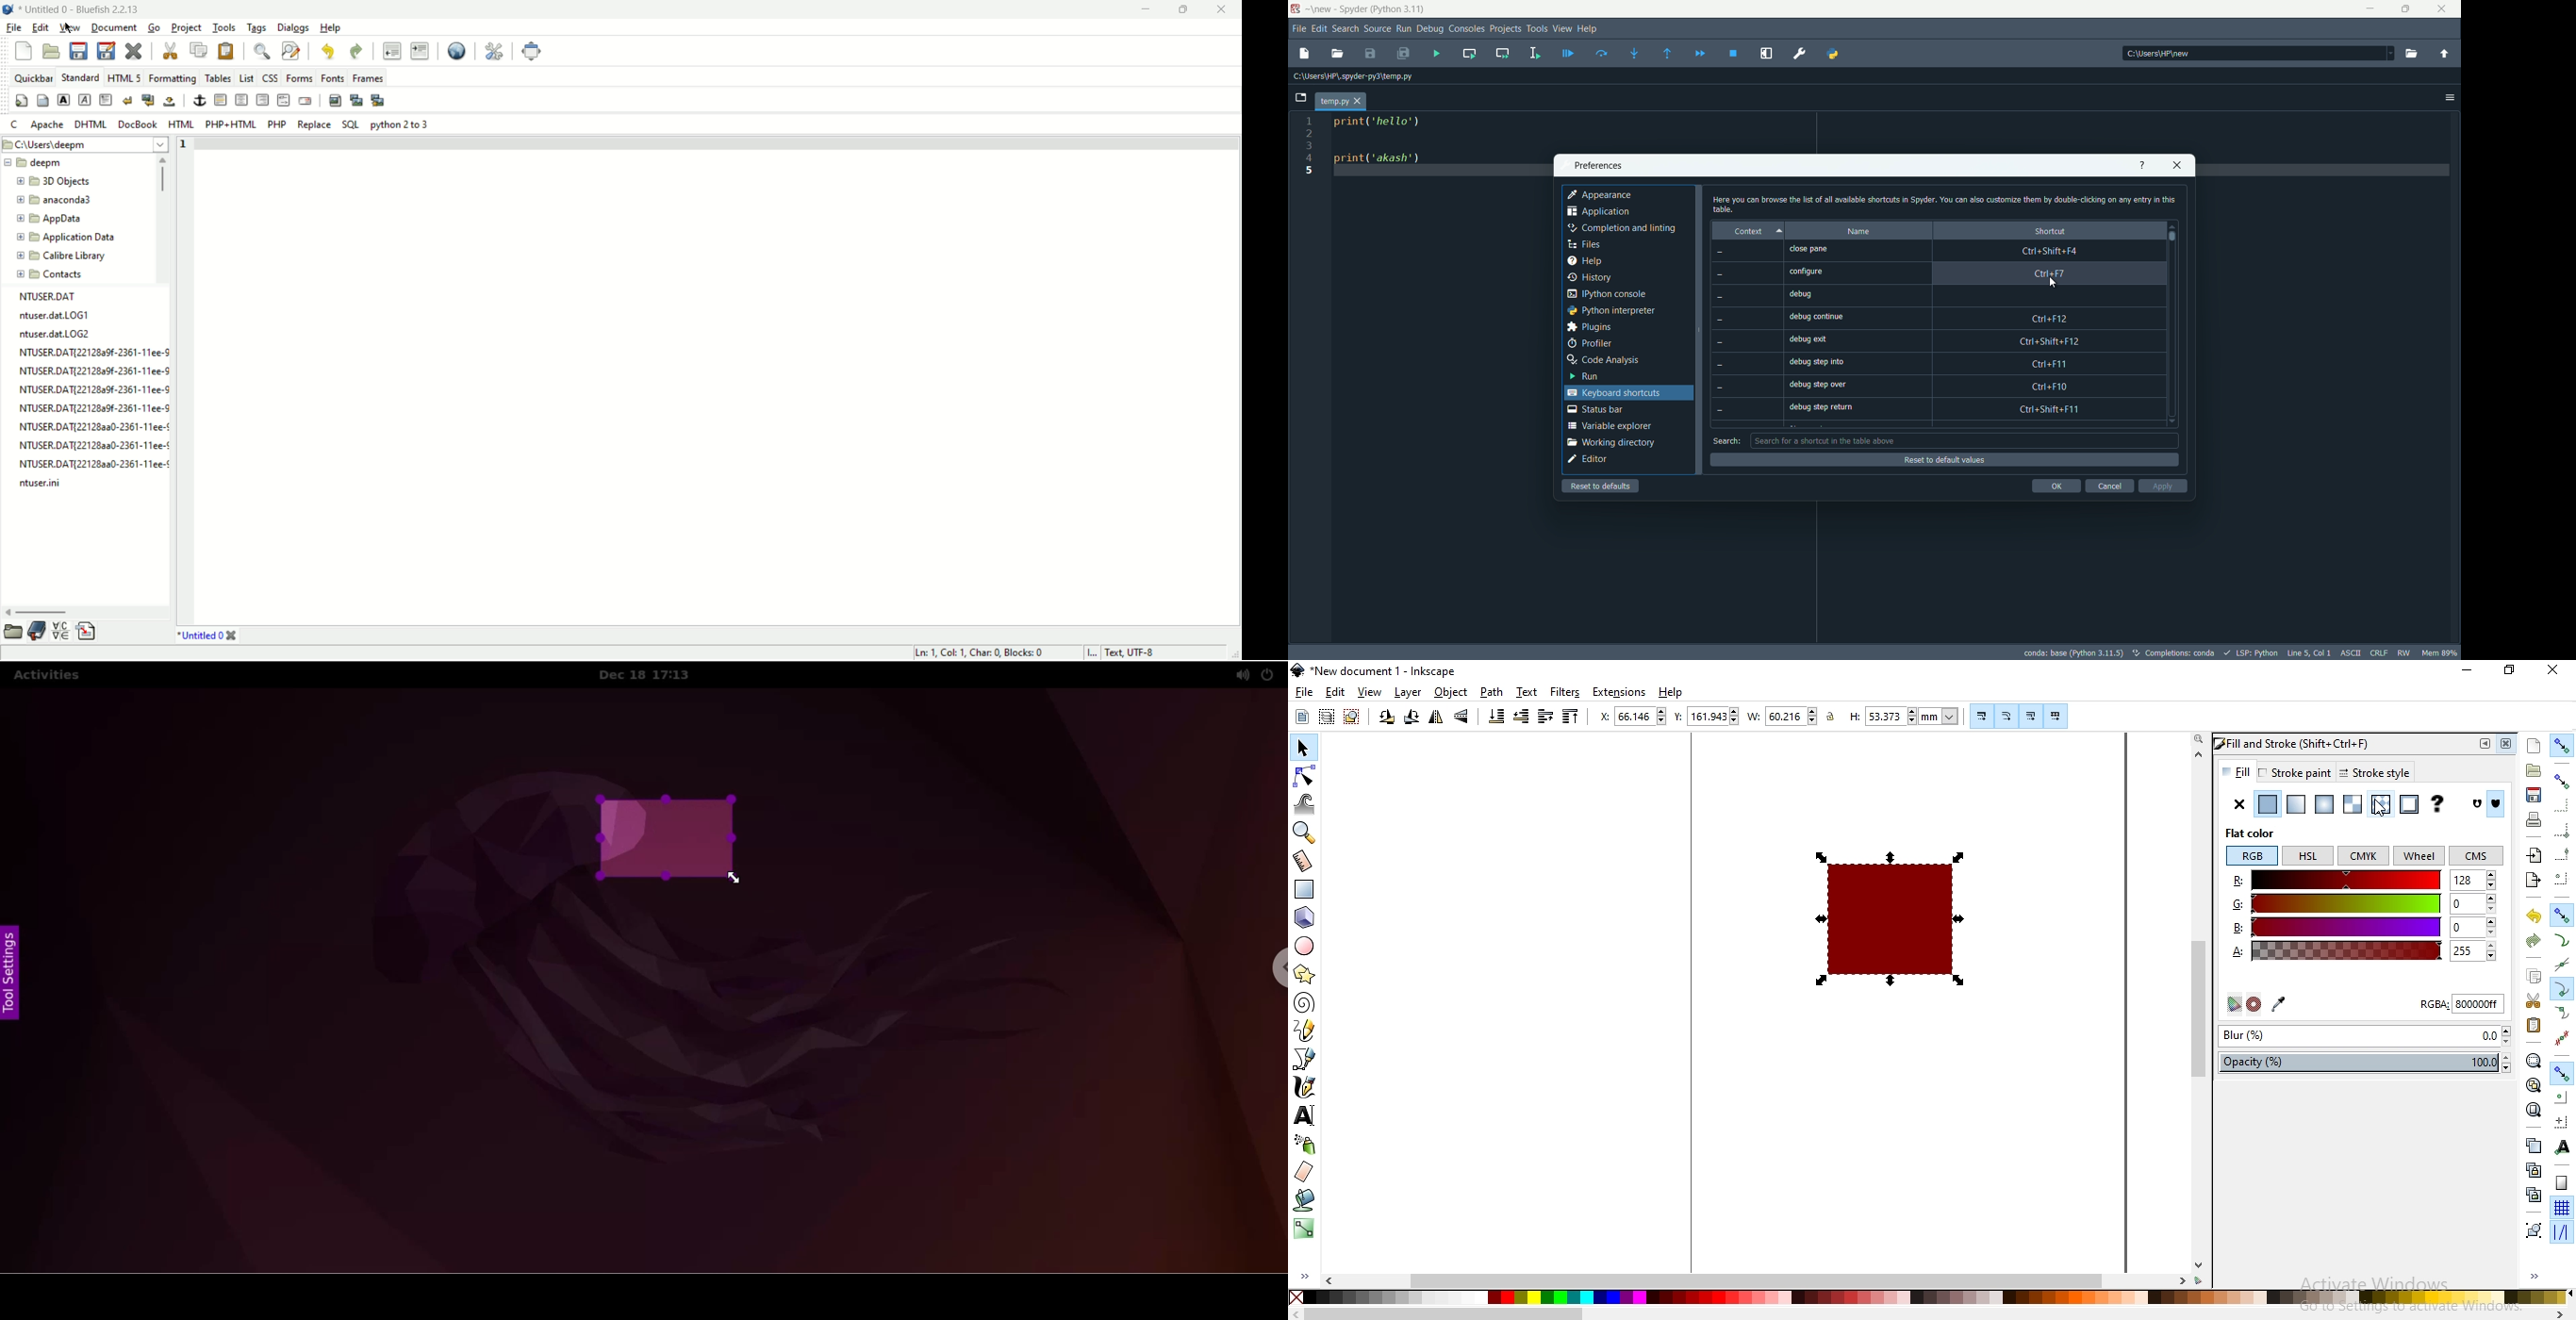 This screenshot has width=2576, height=1344. Describe the element at coordinates (1445, 1313) in the screenshot. I see `` at that location.